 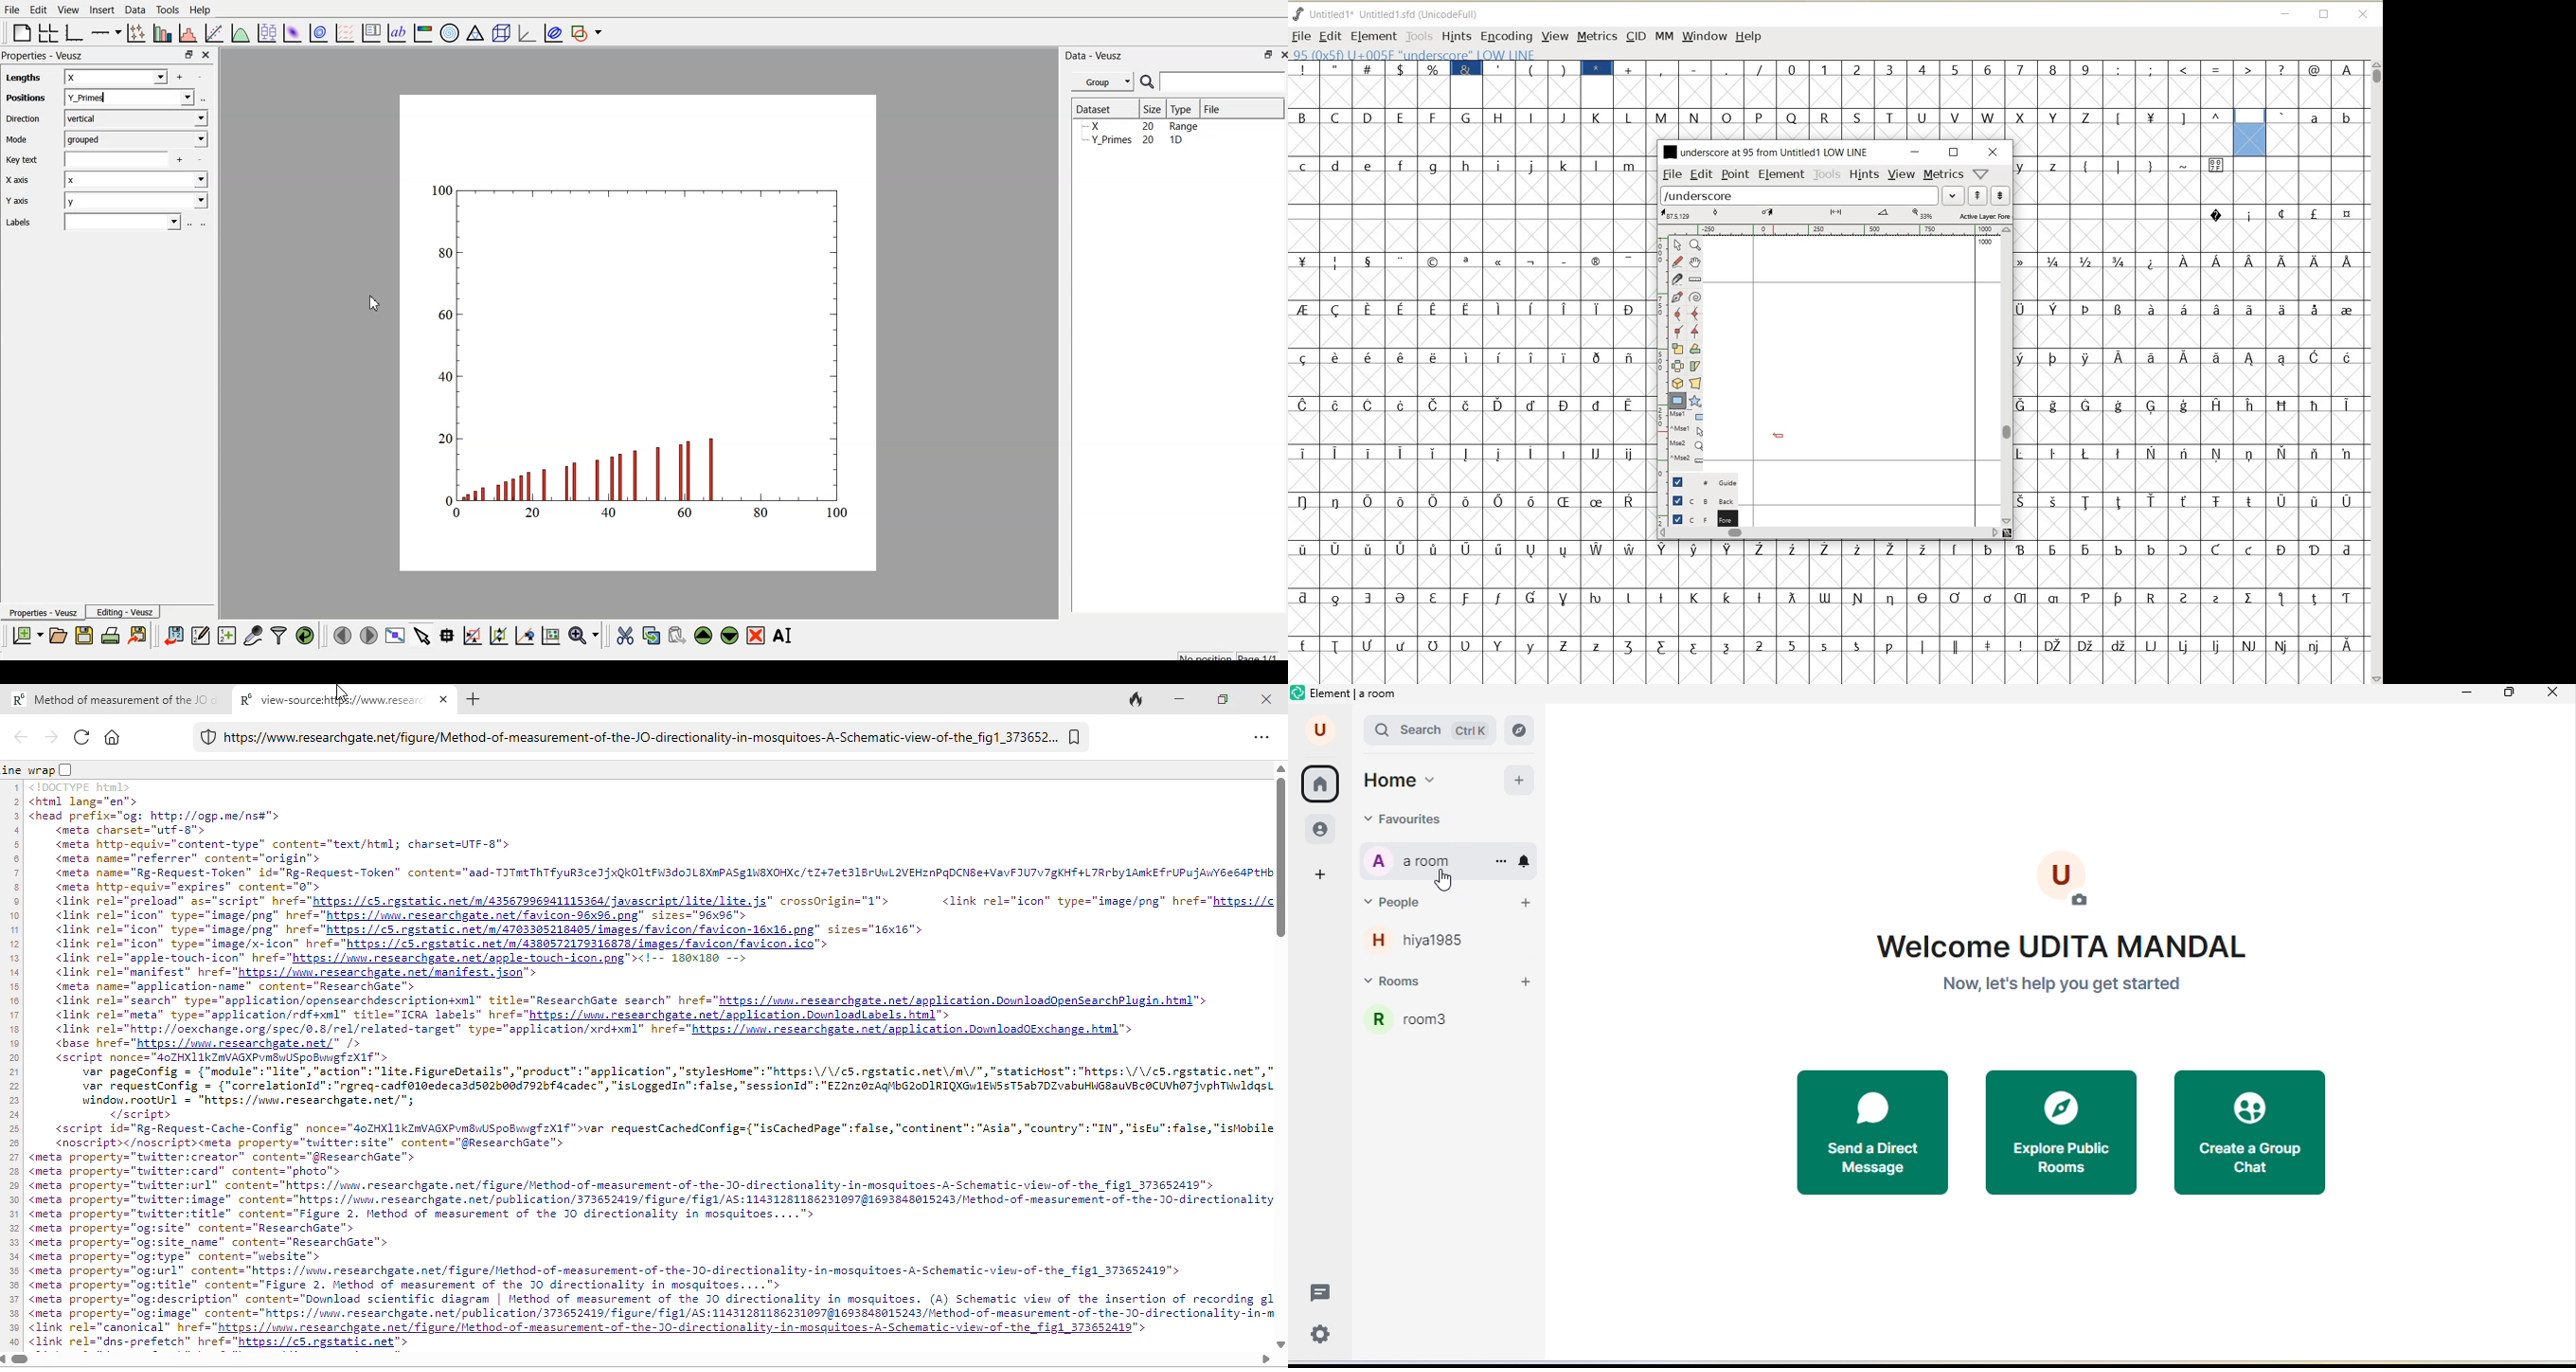 What do you see at coordinates (1943, 173) in the screenshot?
I see `metrics` at bounding box center [1943, 173].